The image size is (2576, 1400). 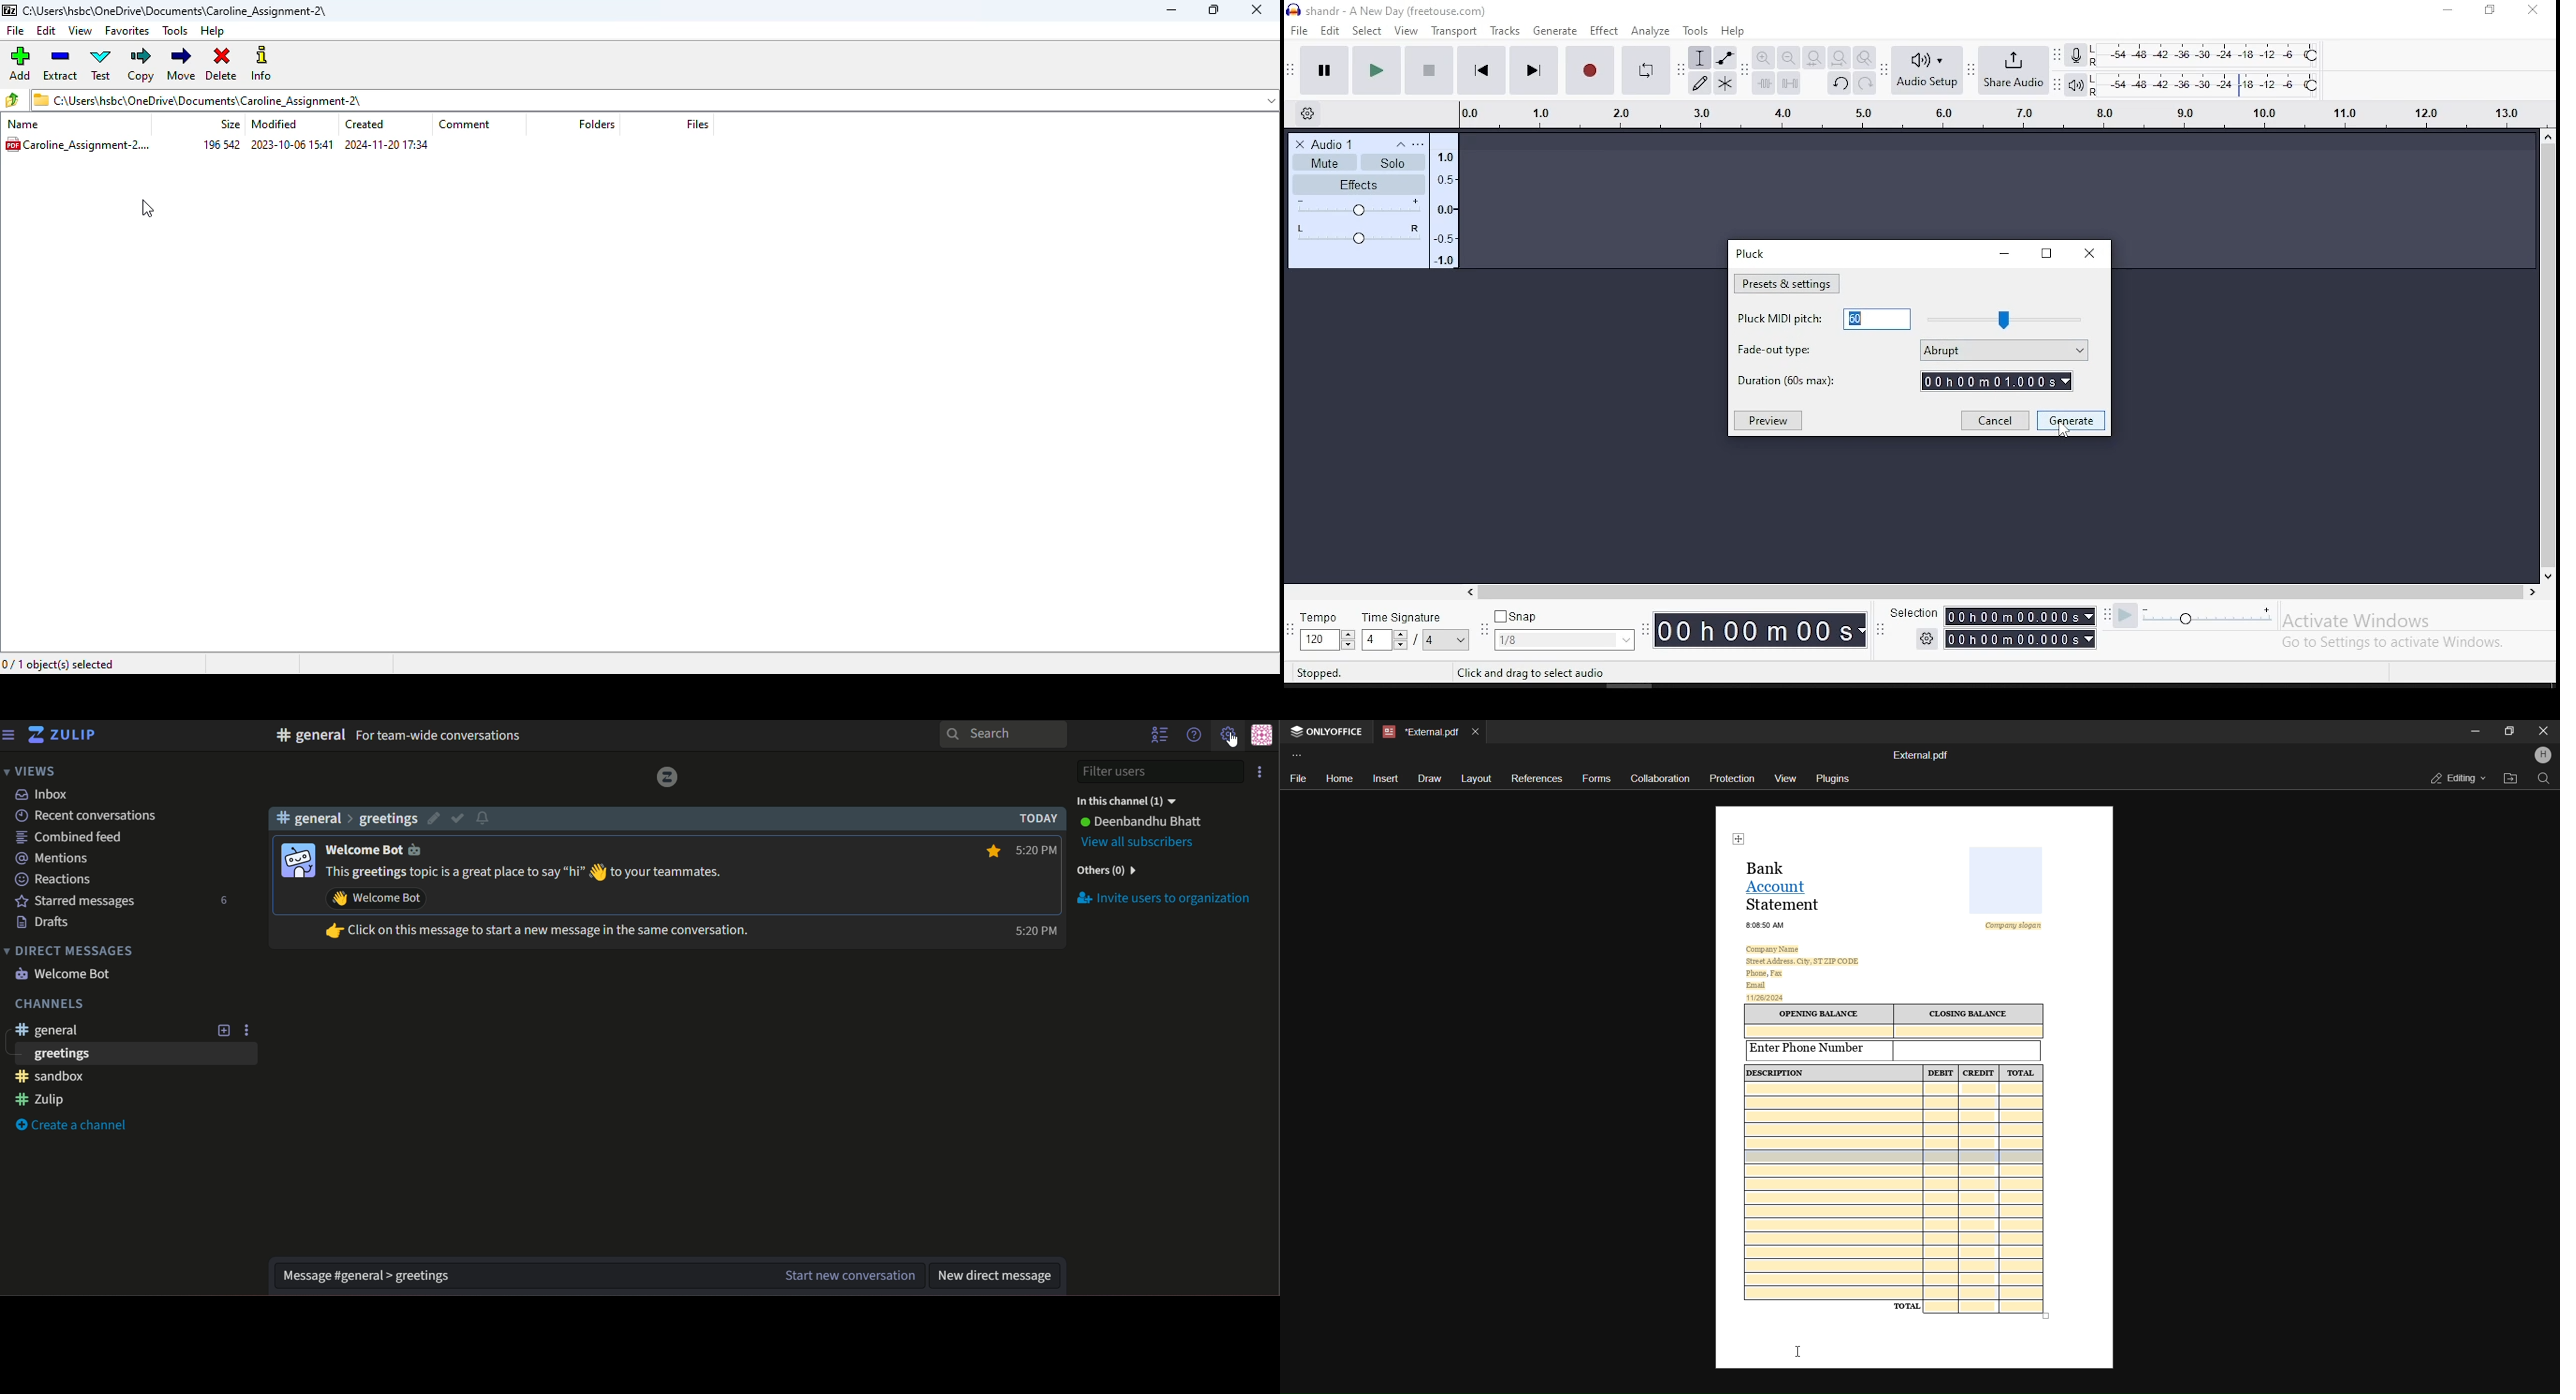 I want to click on enable looping, so click(x=1646, y=70).